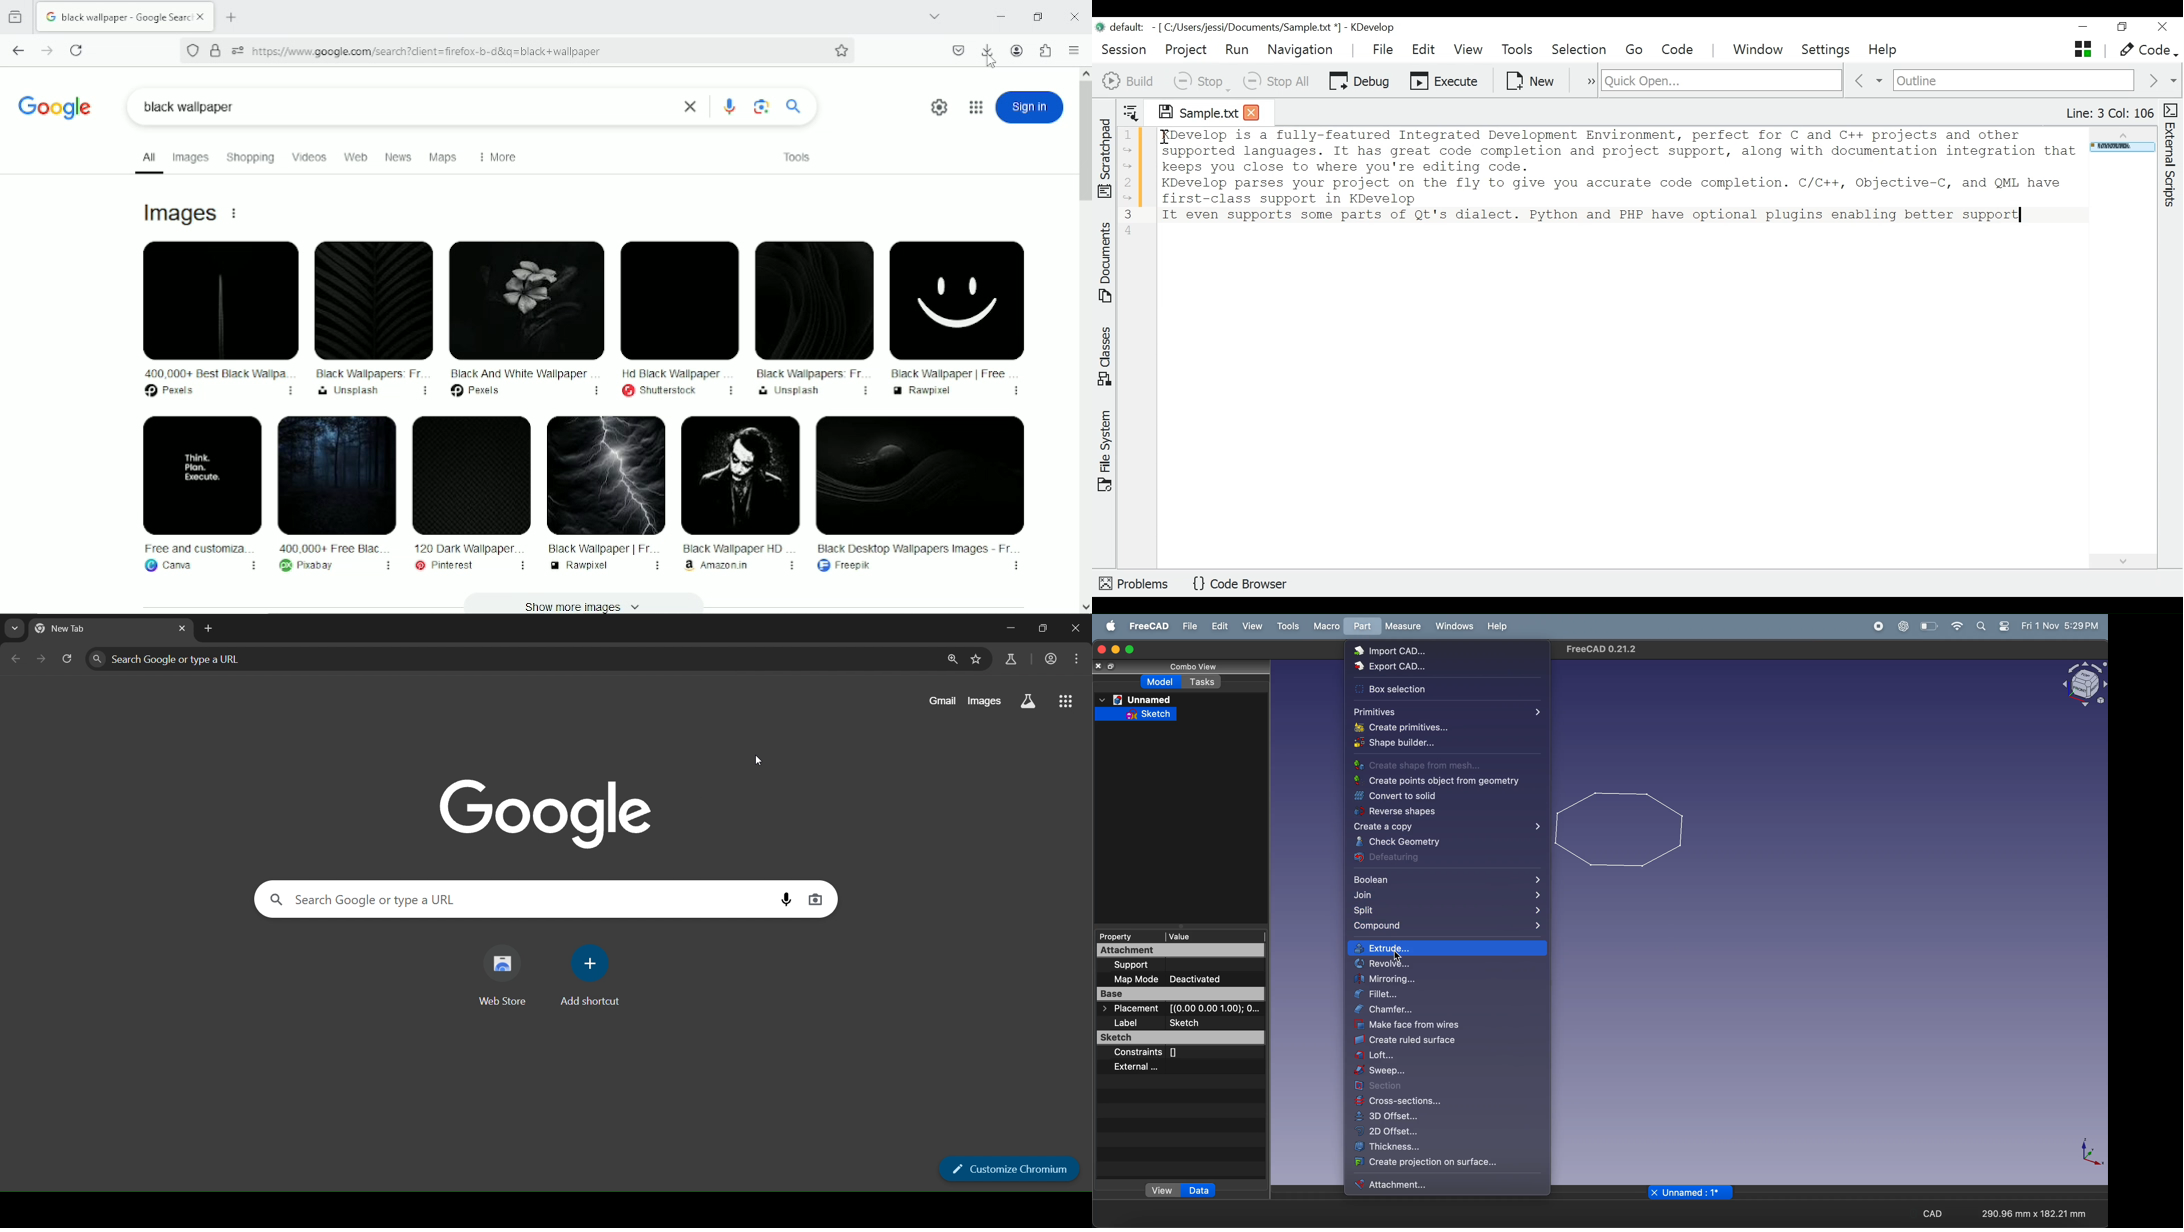 The width and height of the screenshot is (2184, 1232). I want to click on wifi, so click(1953, 628).